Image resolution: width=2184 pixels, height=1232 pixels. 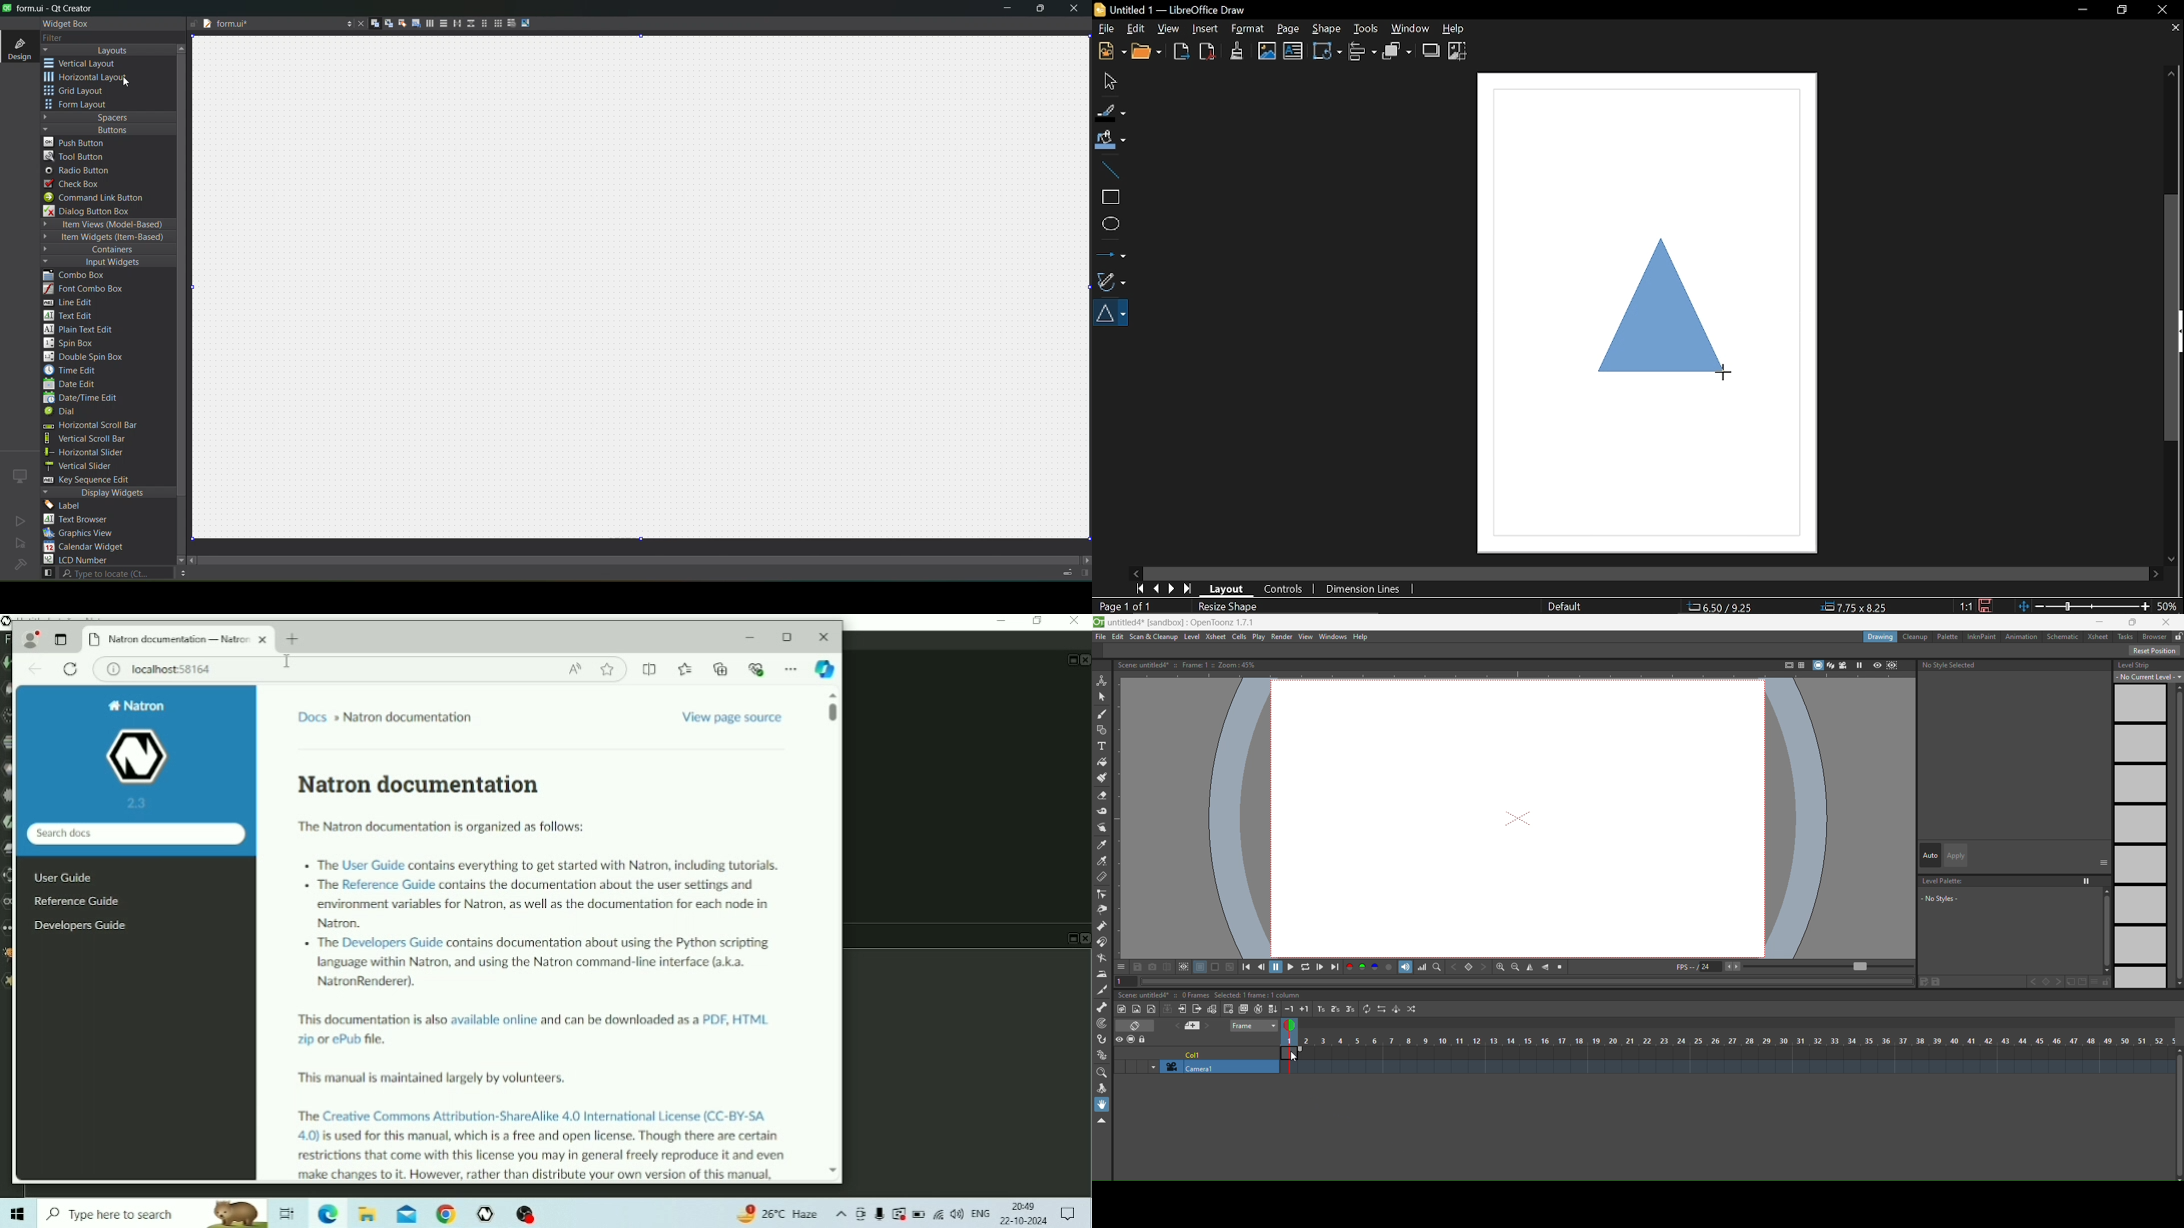 I want to click on minimize, so click(x=1007, y=10).